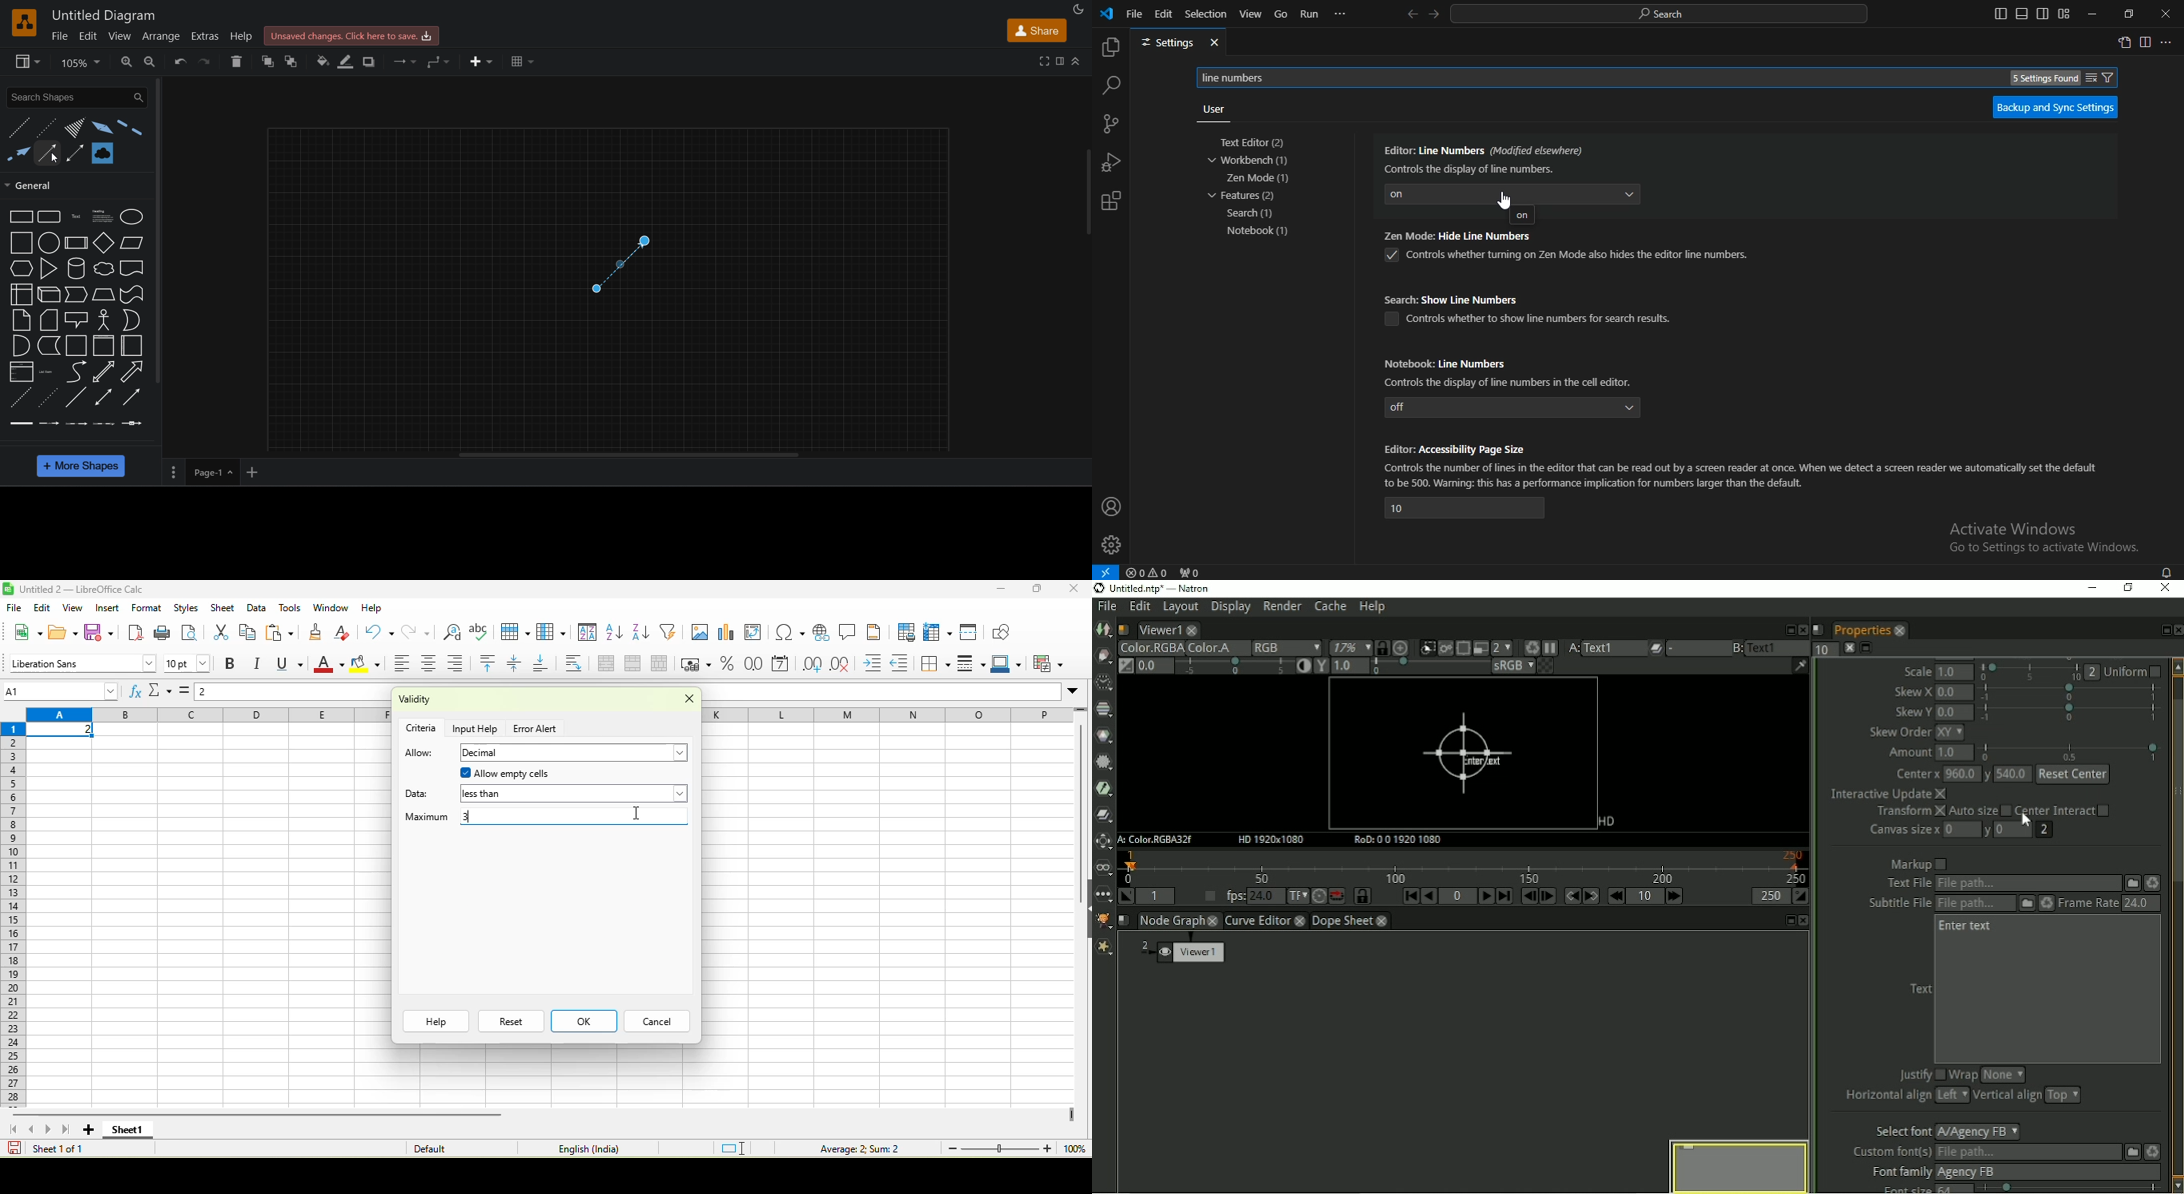  I want to click on tape, so click(134, 295).